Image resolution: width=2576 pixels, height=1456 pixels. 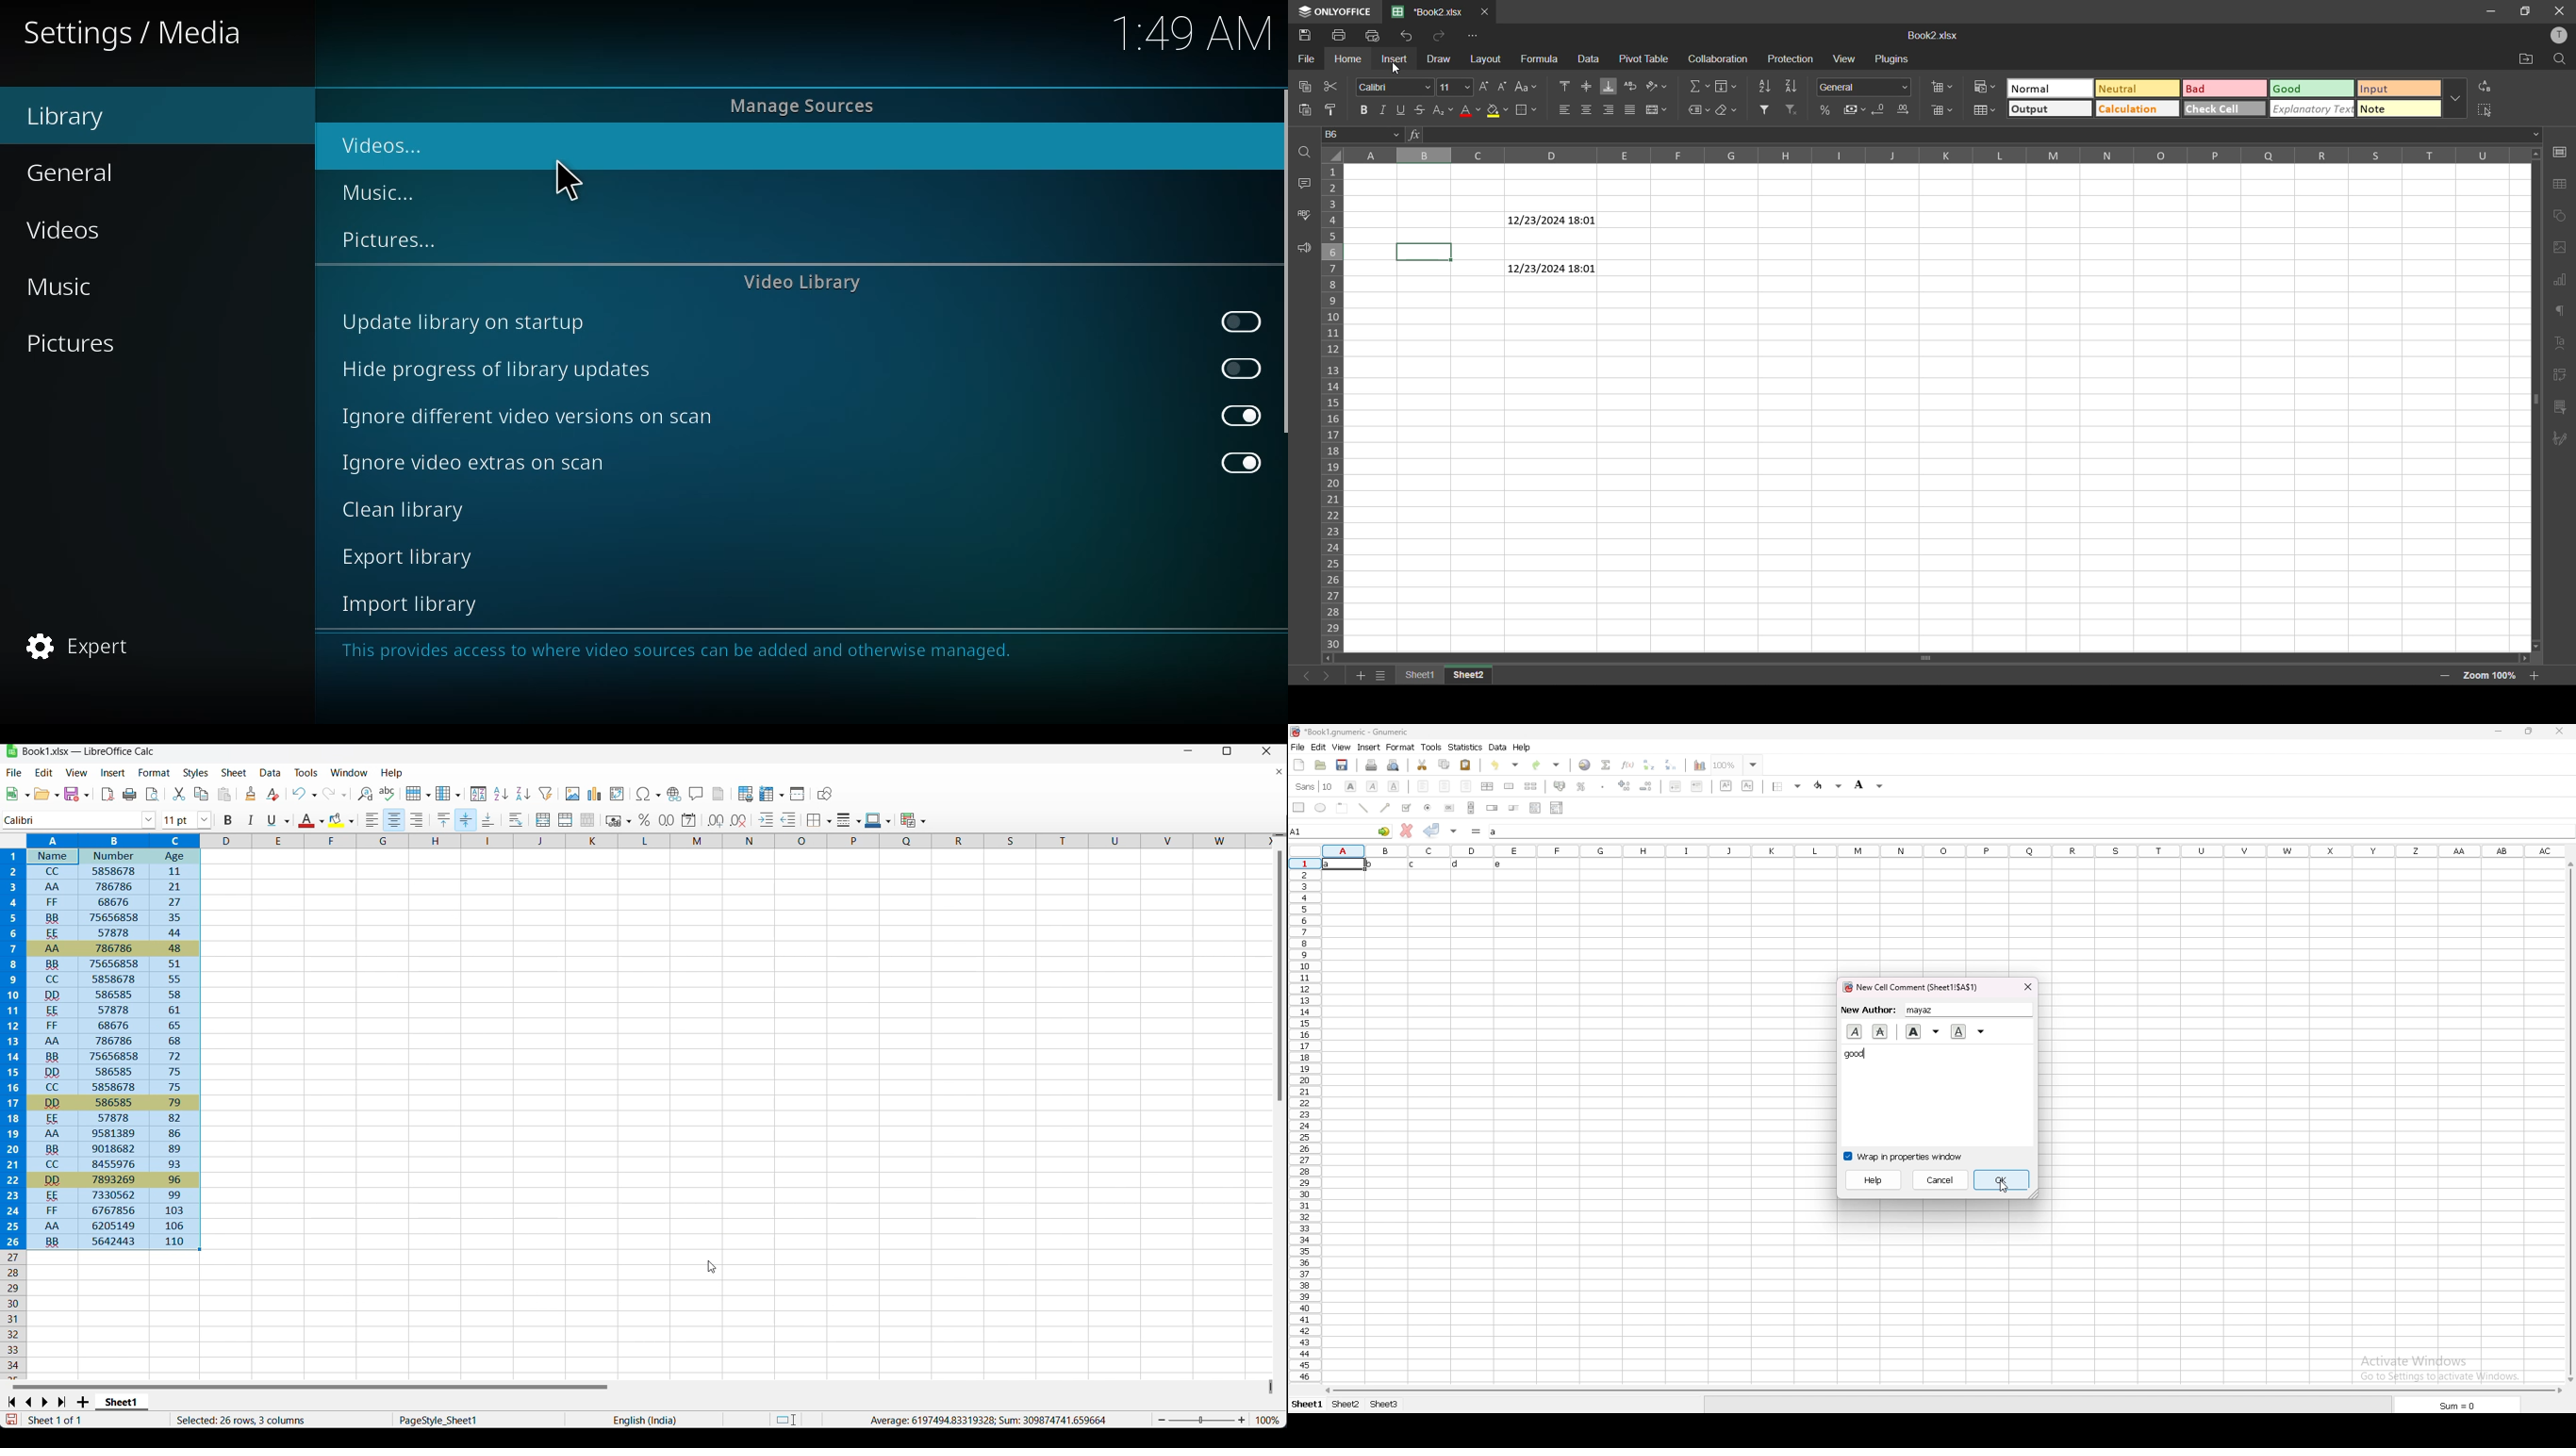 I want to click on output, so click(x=2050, y=107).